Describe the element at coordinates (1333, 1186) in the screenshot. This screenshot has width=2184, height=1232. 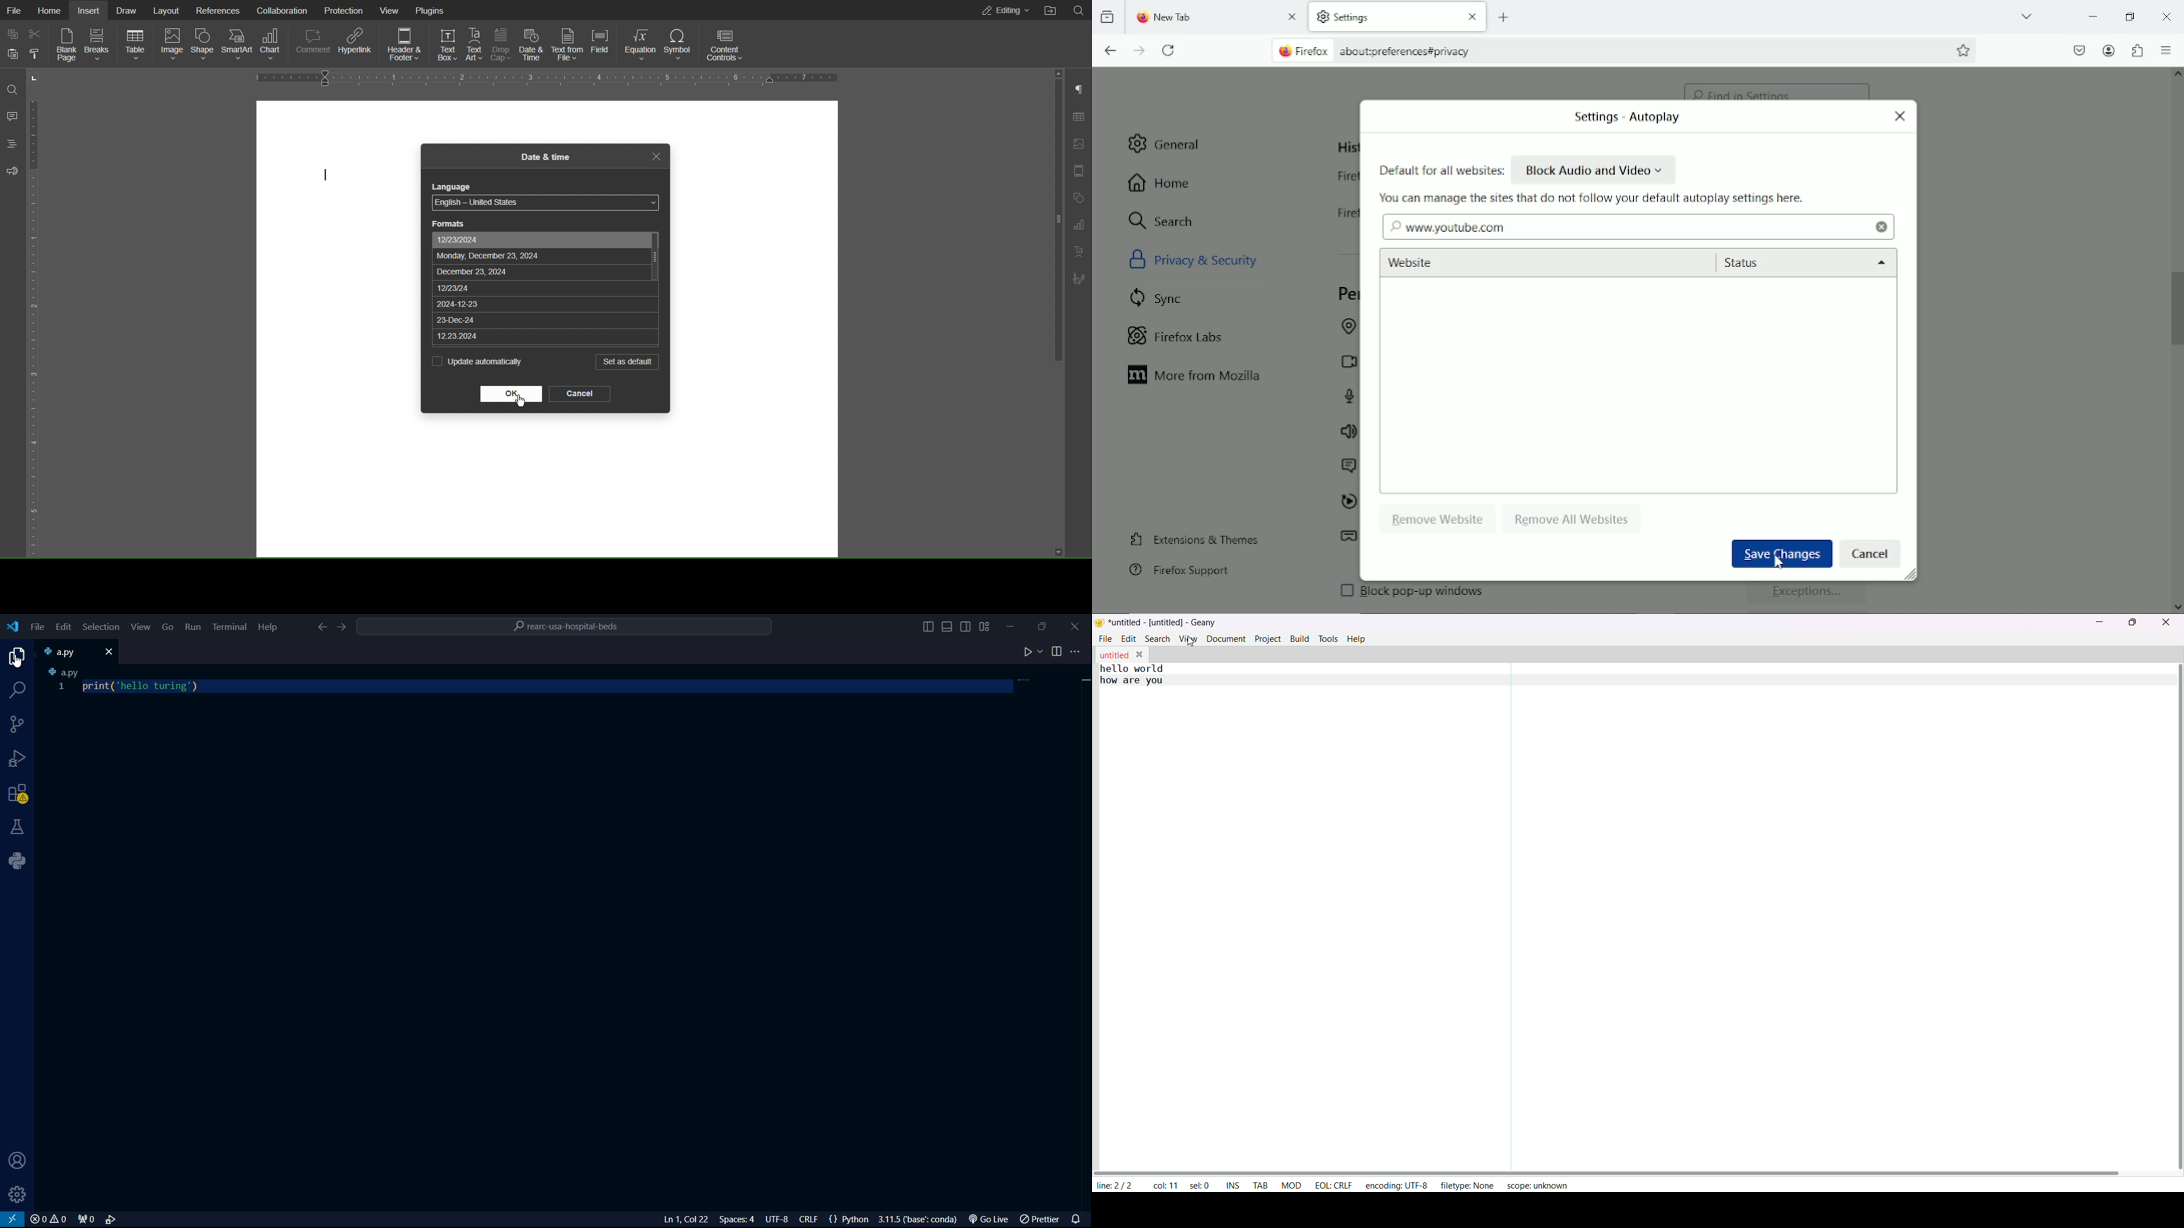
I see `EOL CRLF` at that location.